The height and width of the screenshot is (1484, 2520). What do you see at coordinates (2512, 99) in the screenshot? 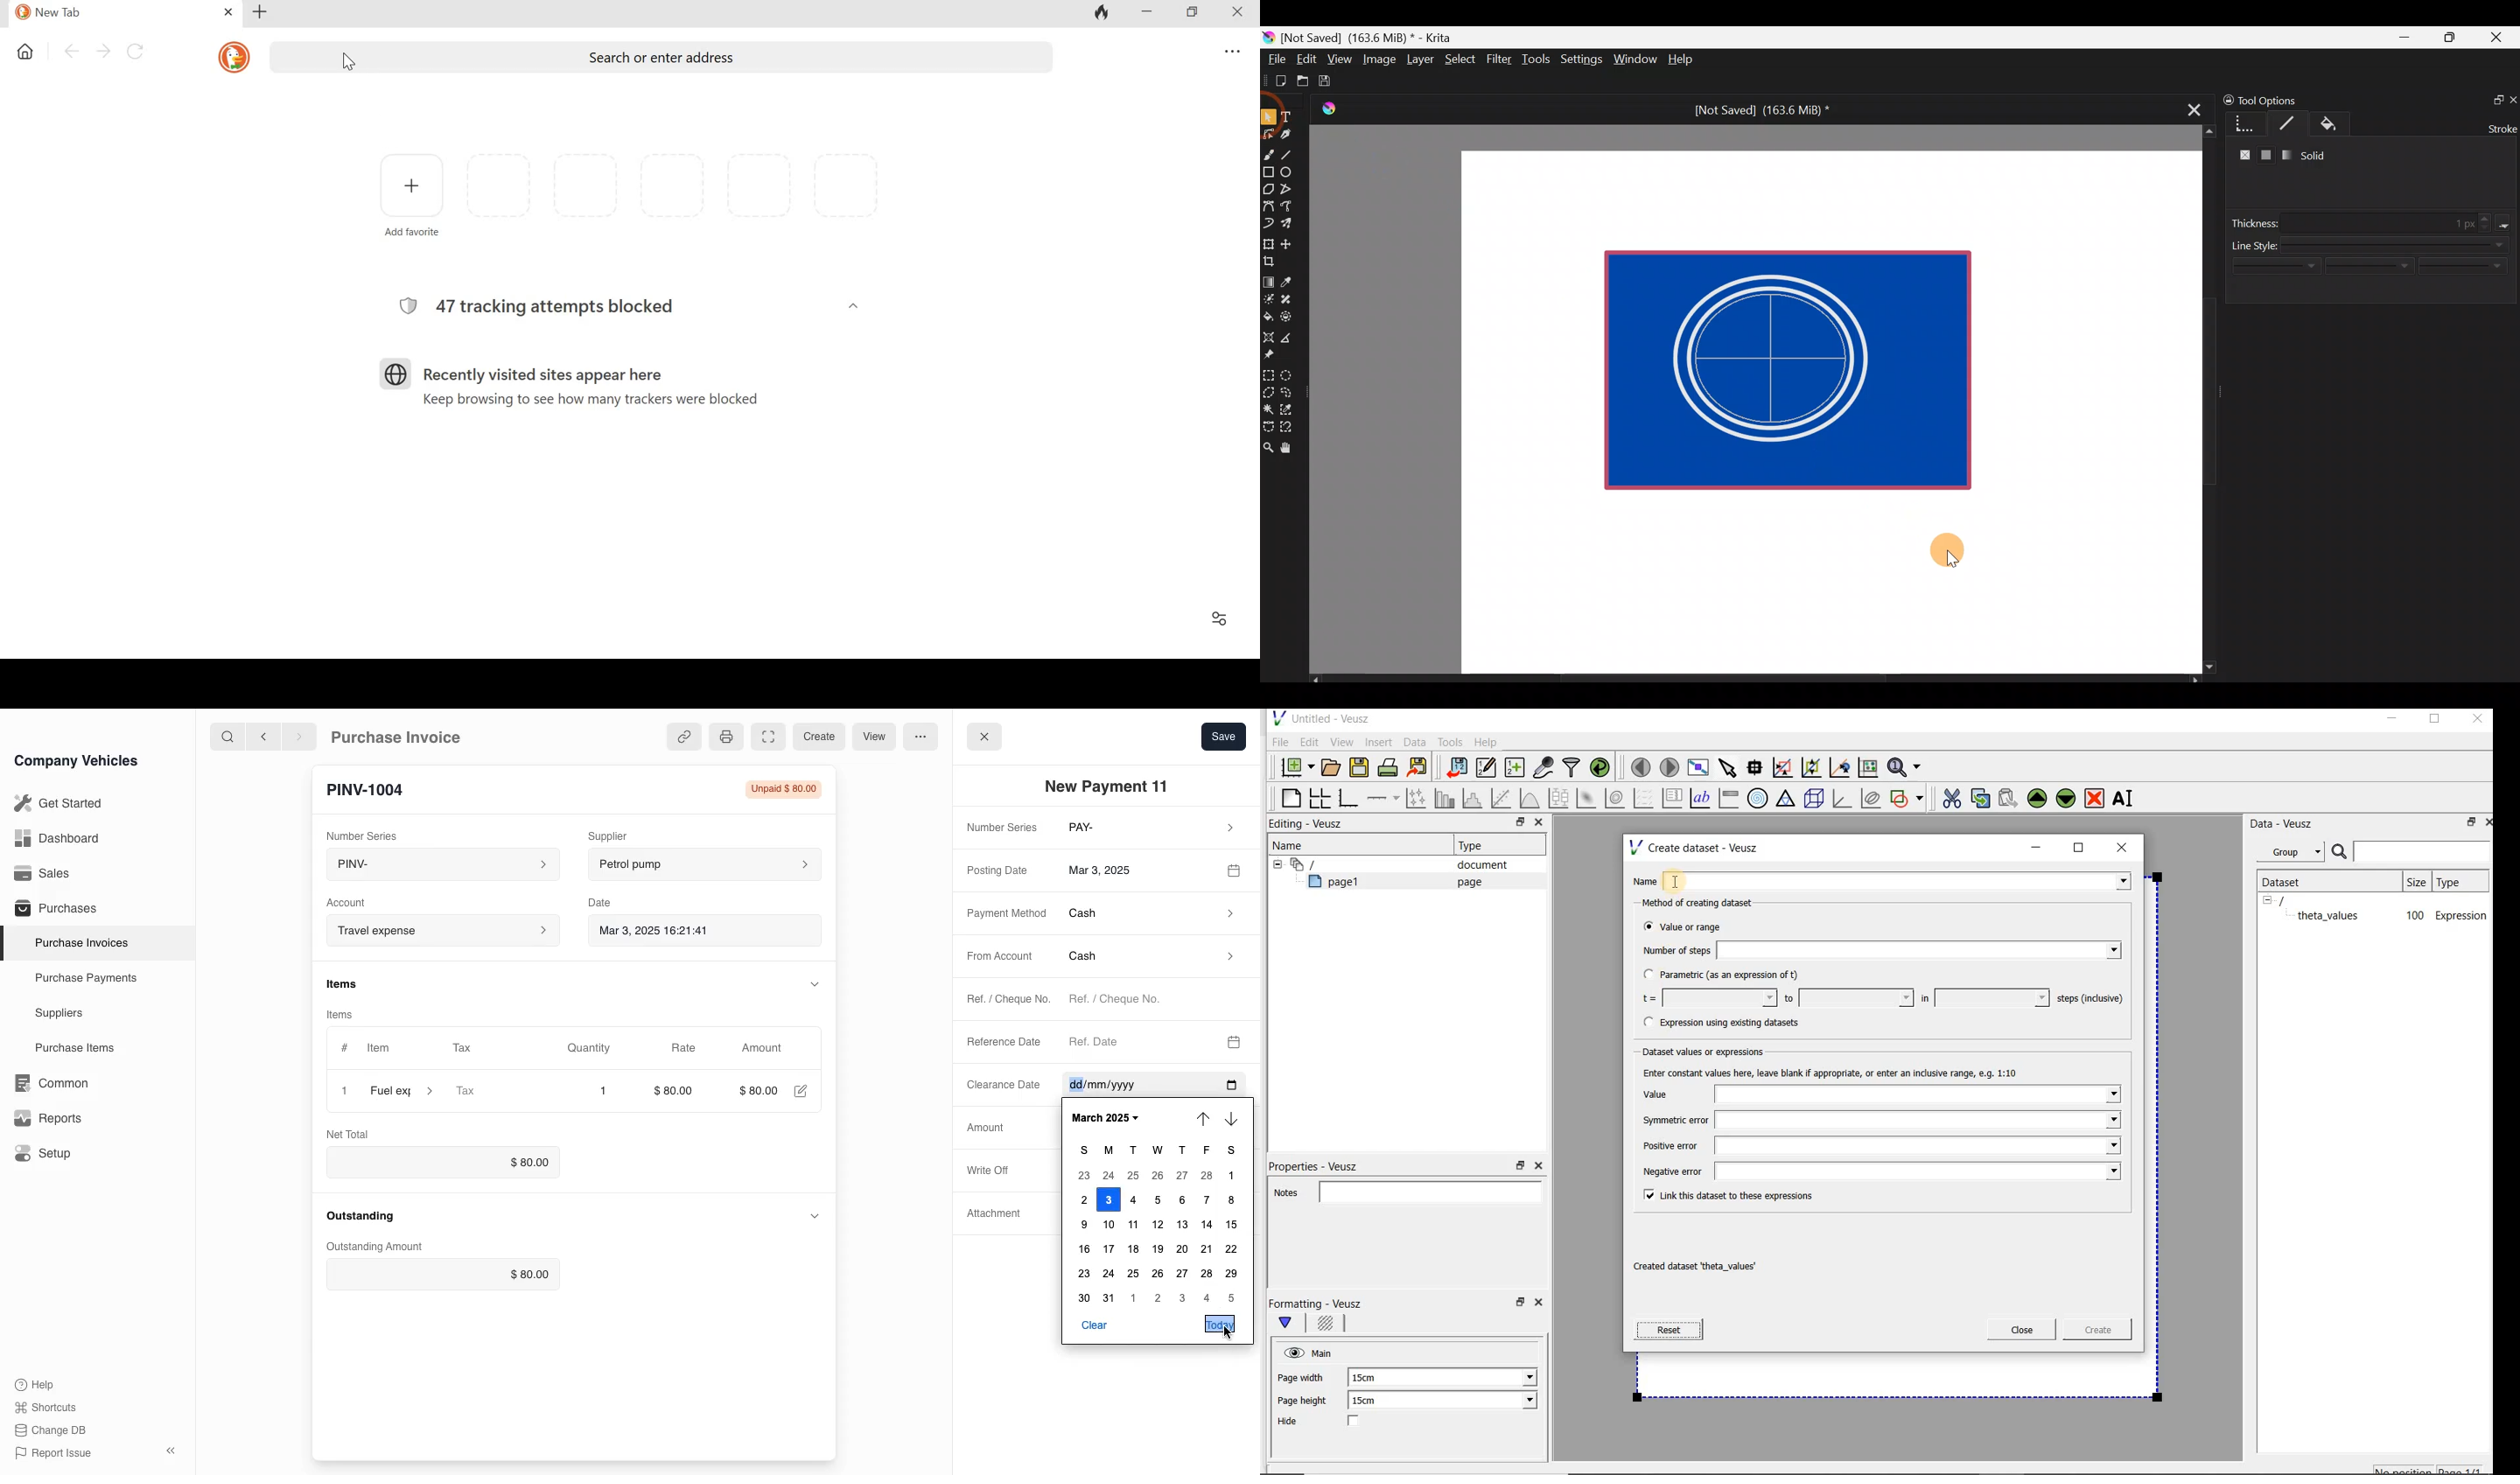
I see `Close docker` at bounding box center [2512, 99].